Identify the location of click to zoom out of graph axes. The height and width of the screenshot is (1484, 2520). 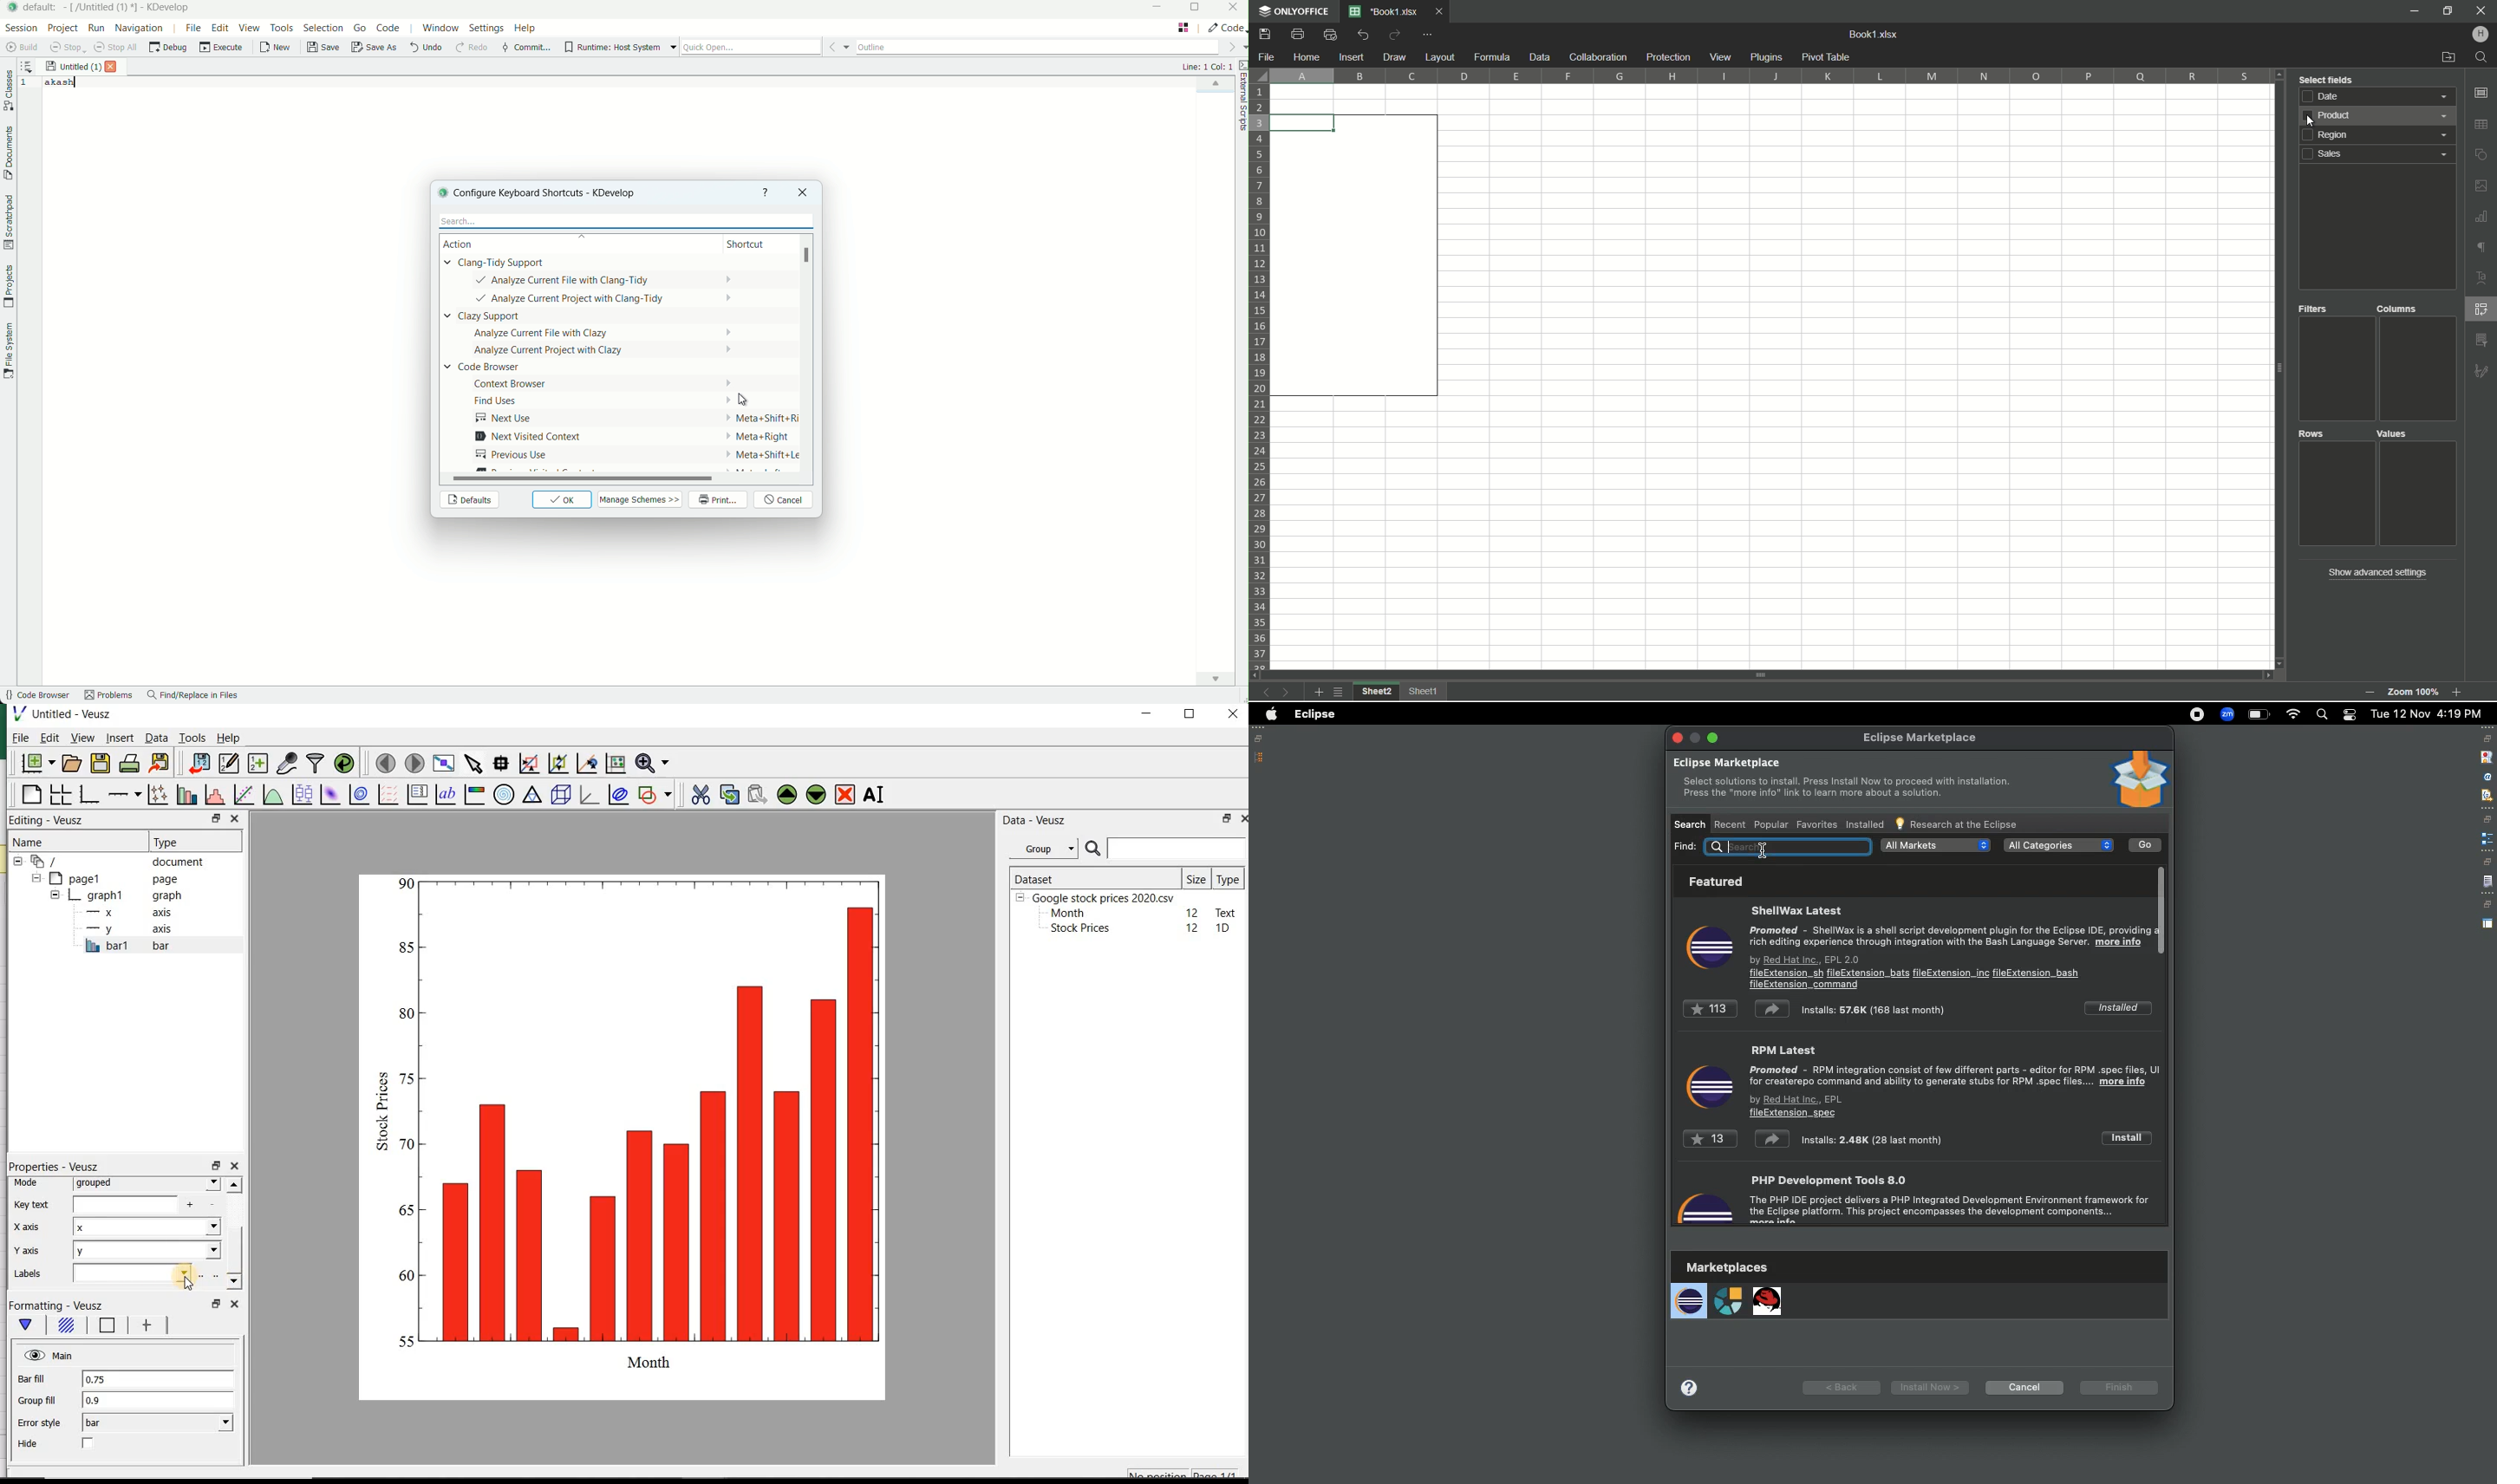
(557, 762).